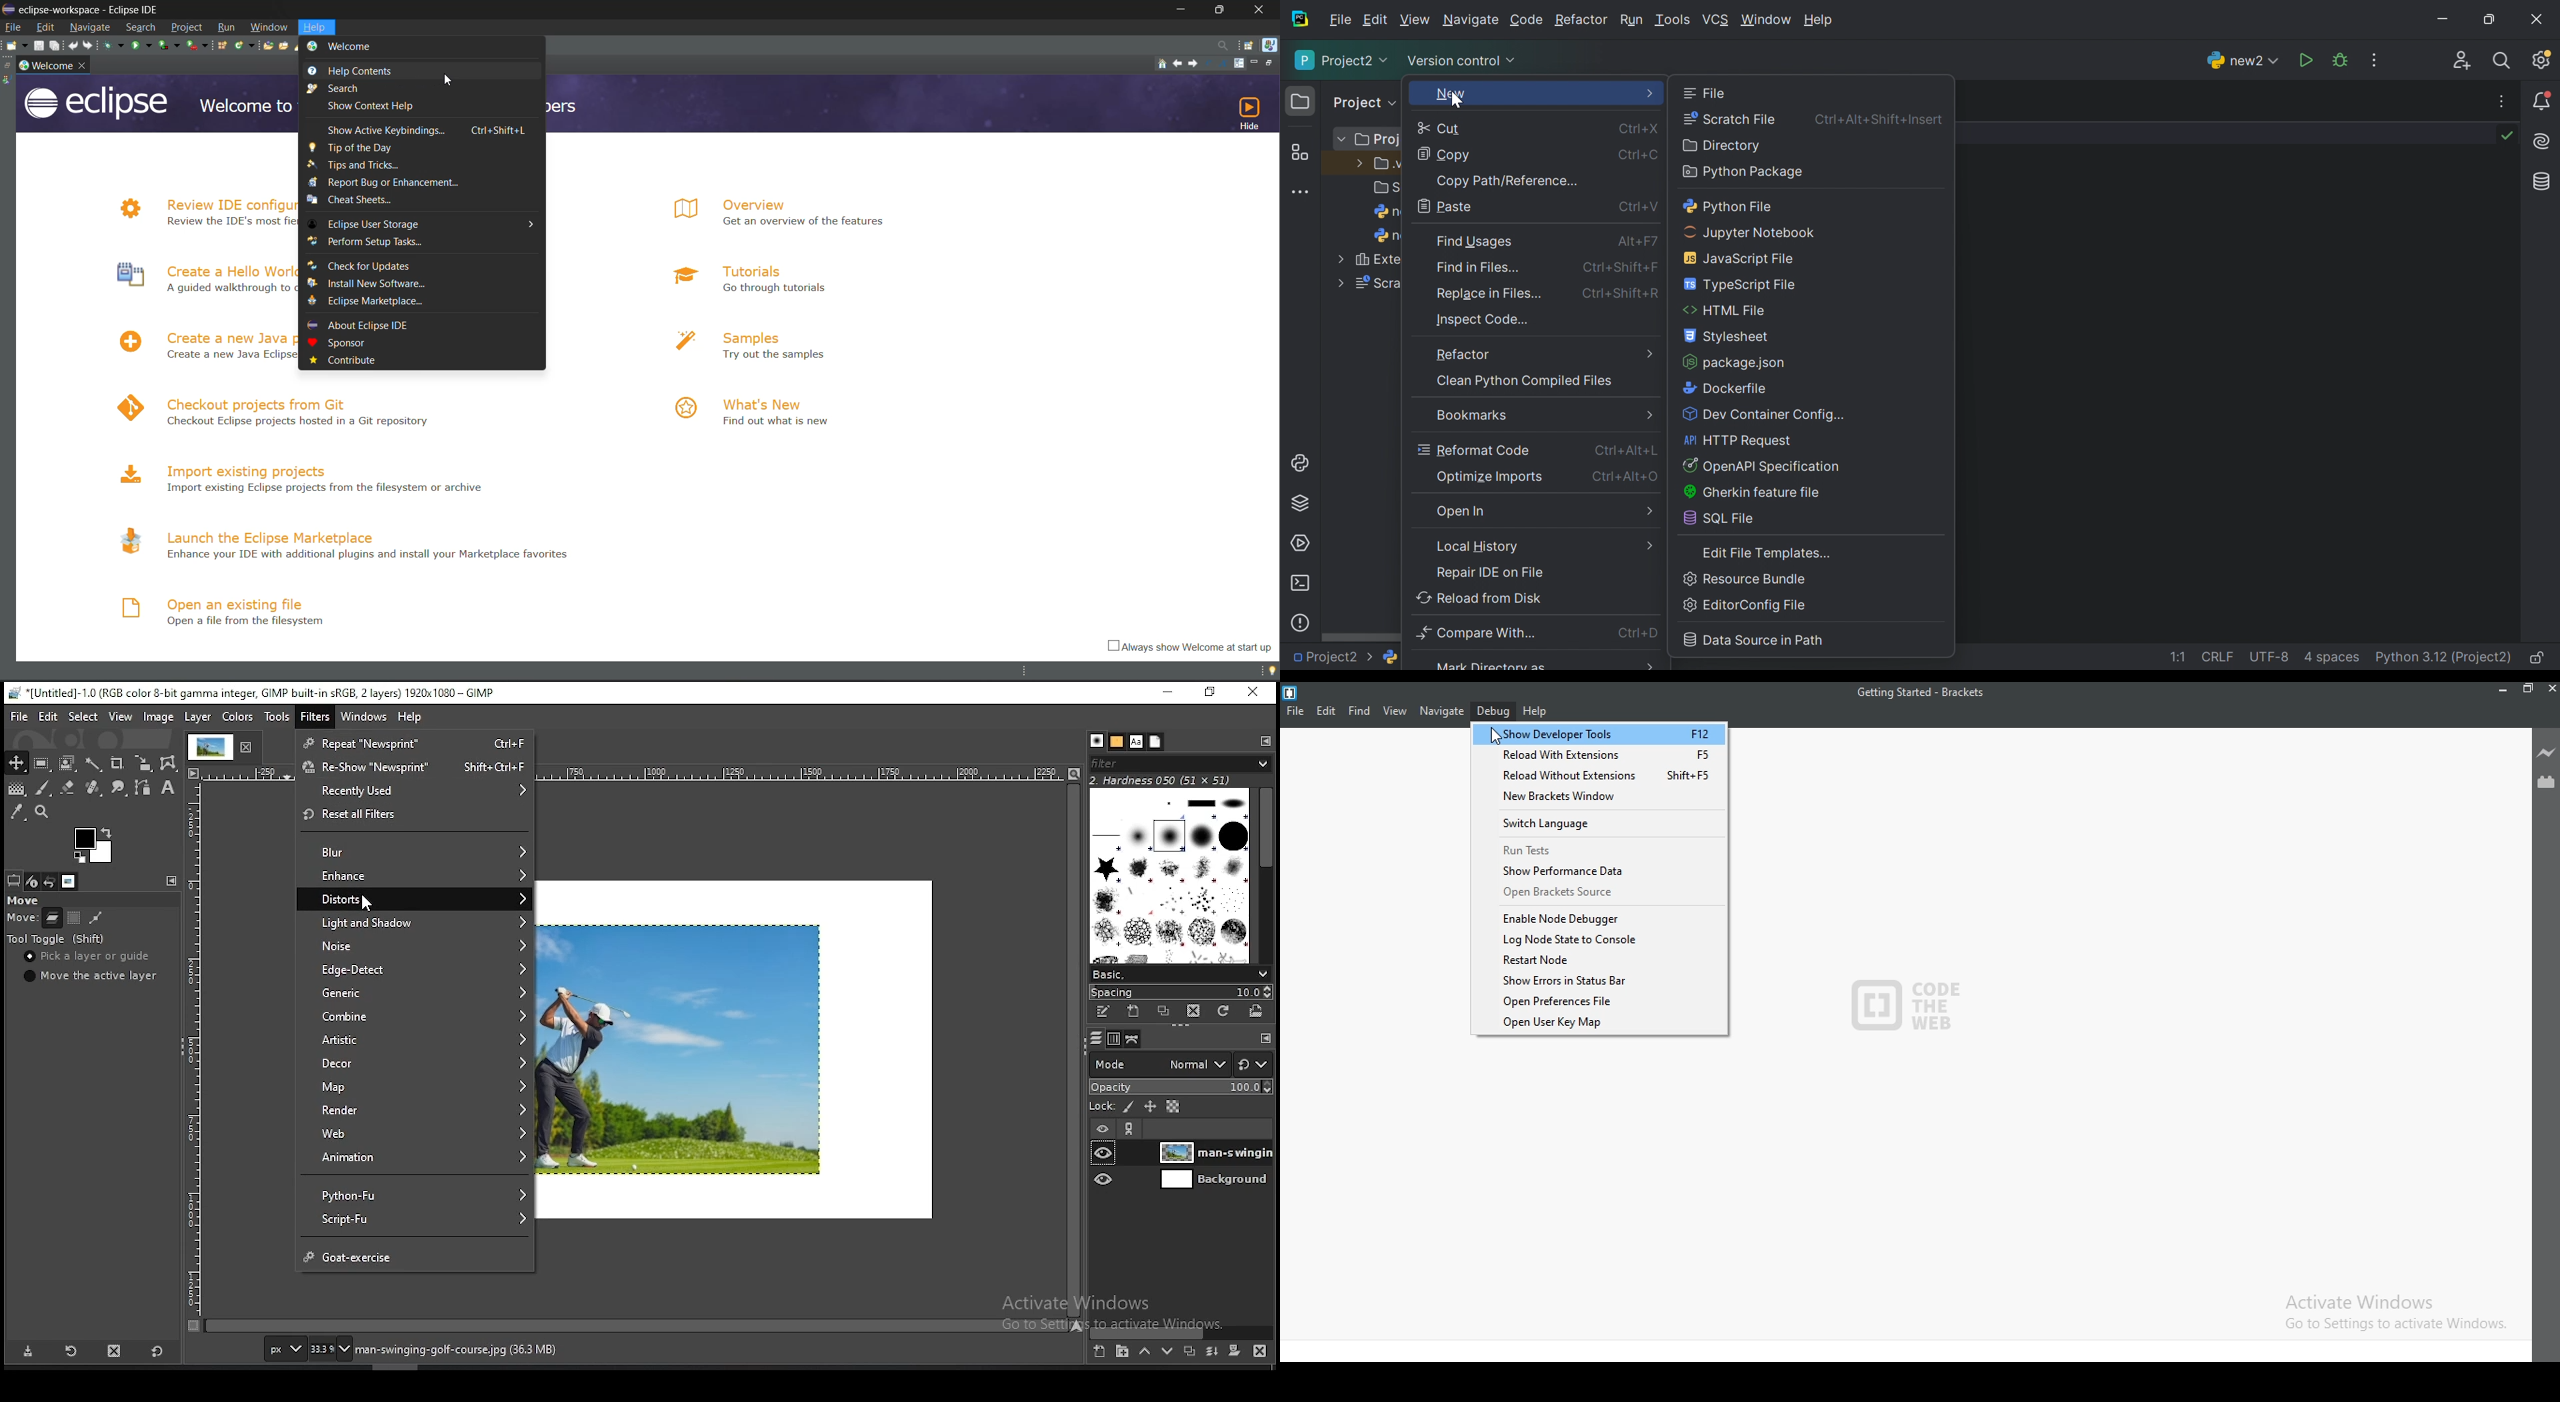  Describe the element at coordinates (1297, 711) in the screenshot. I see `File` at that location.